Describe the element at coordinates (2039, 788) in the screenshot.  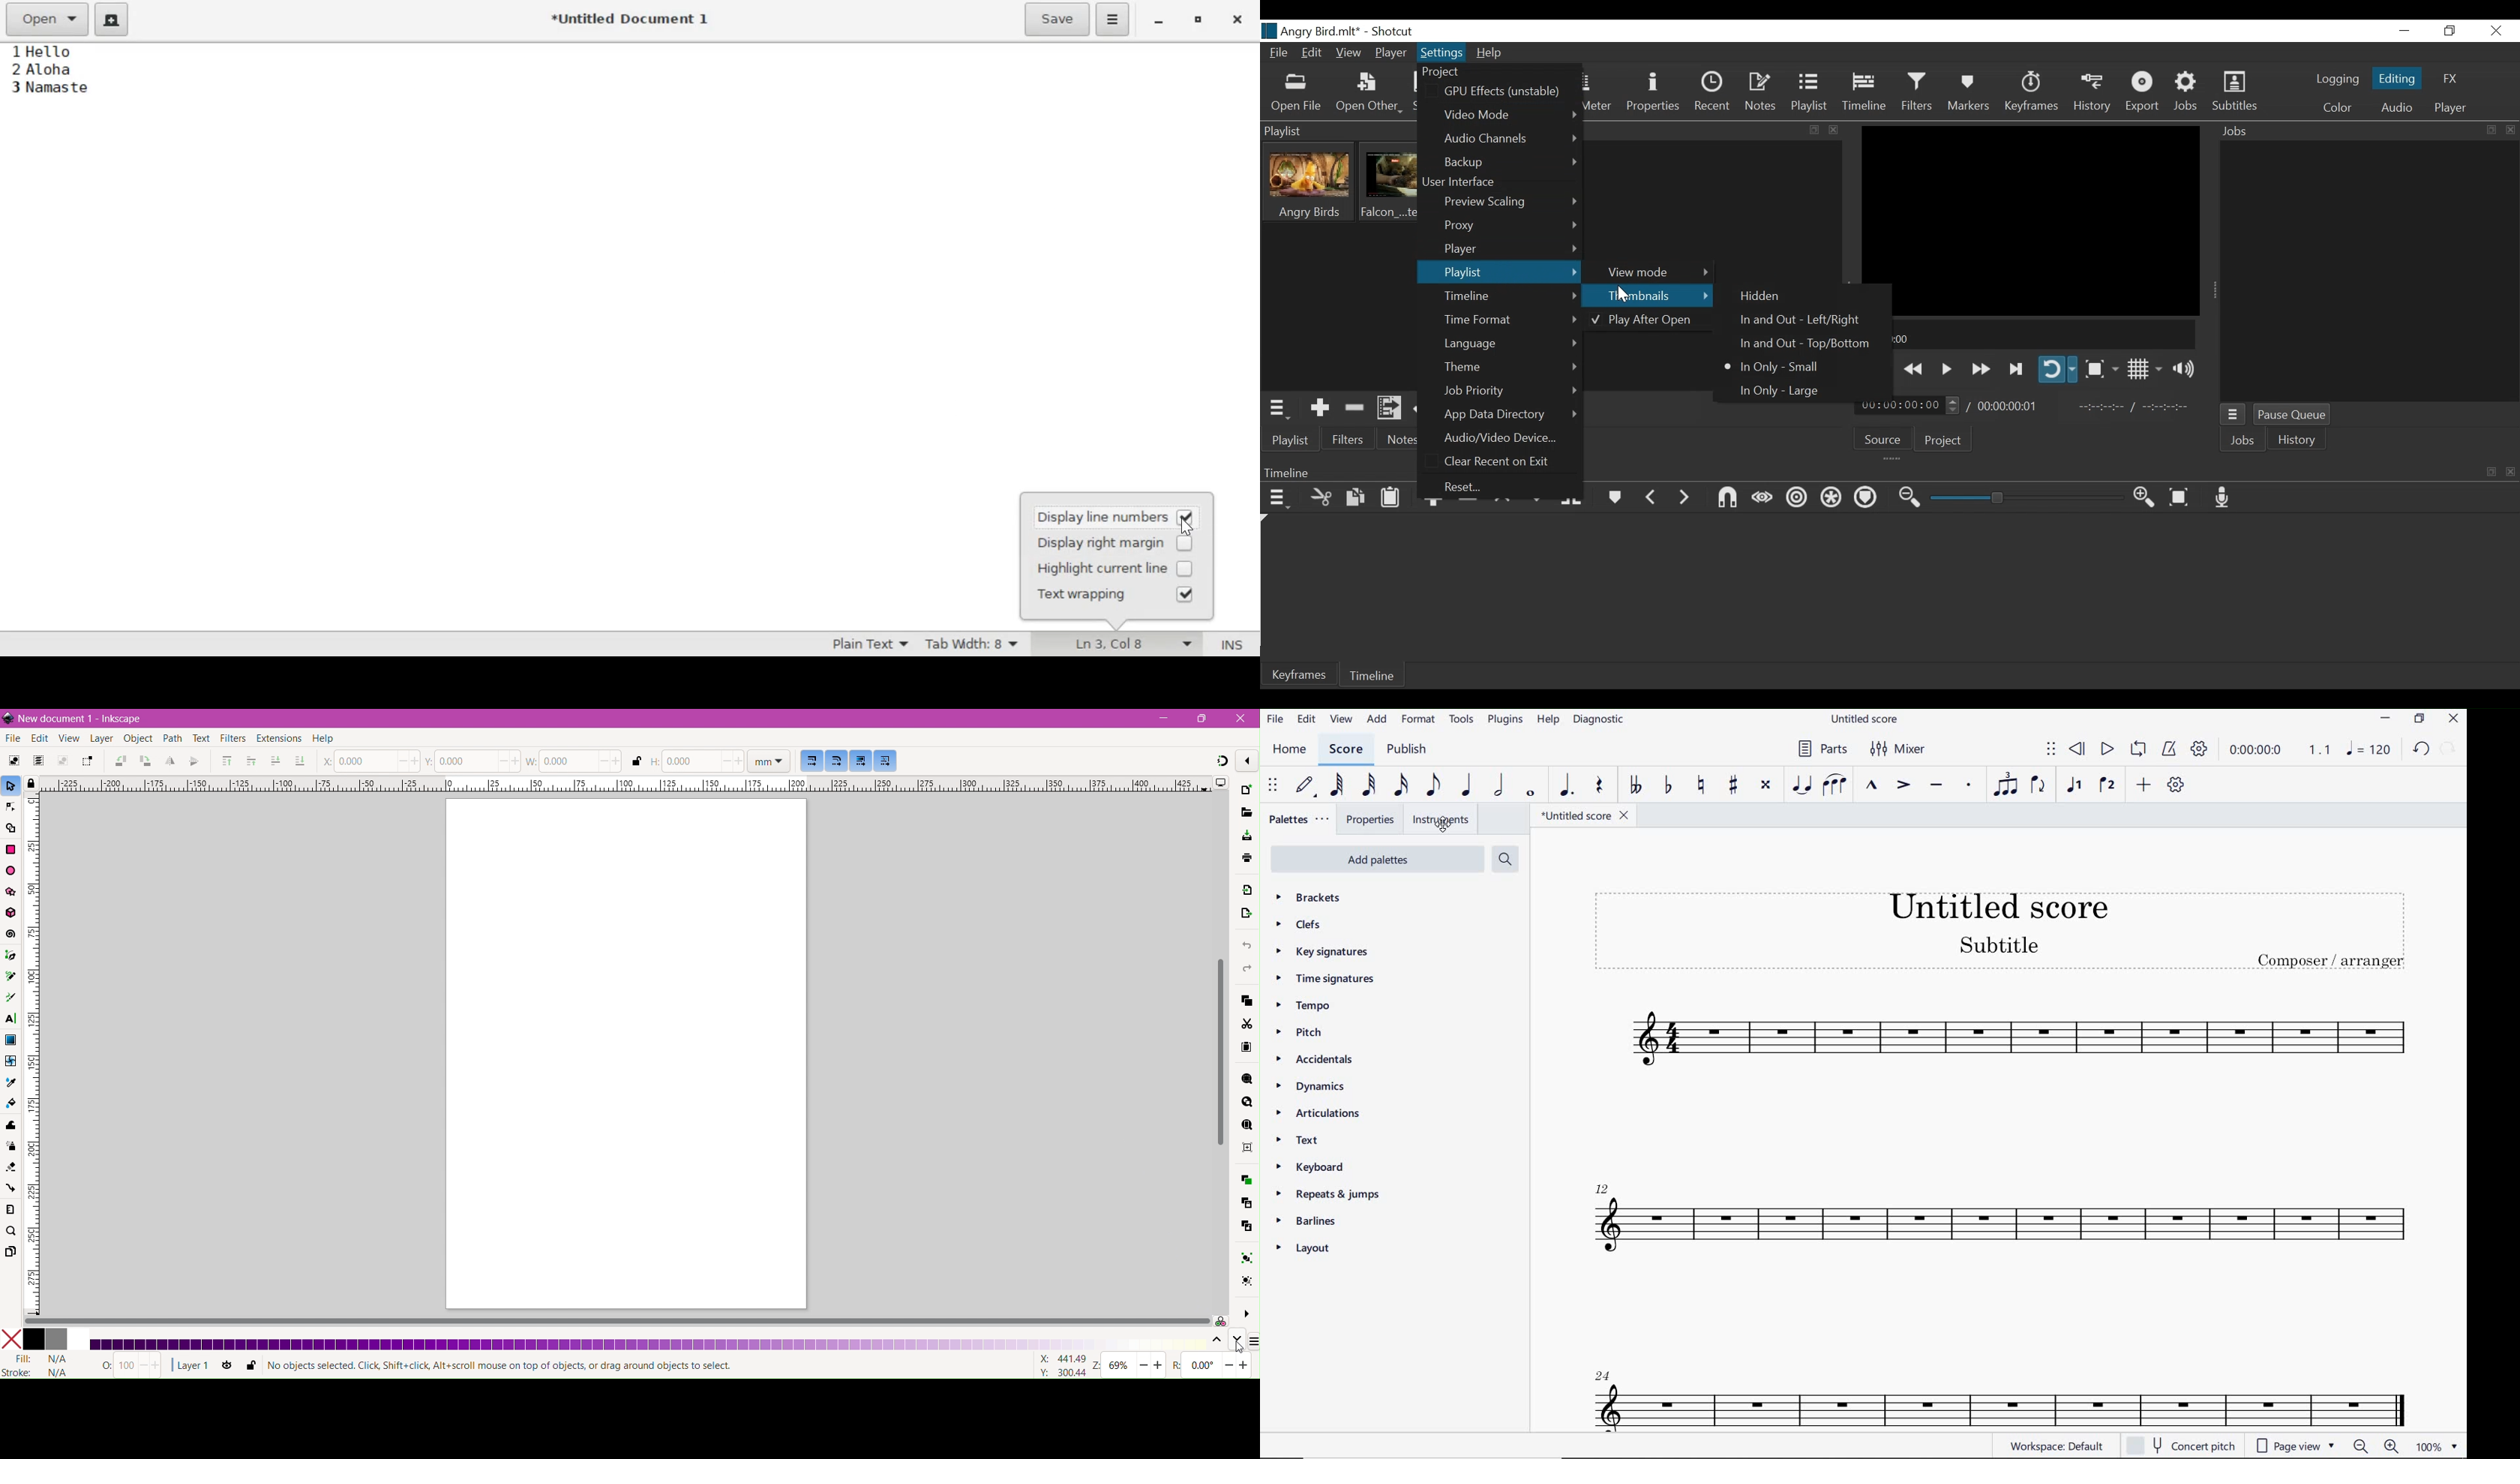
I see `FLIP DIRECTION` at that location.